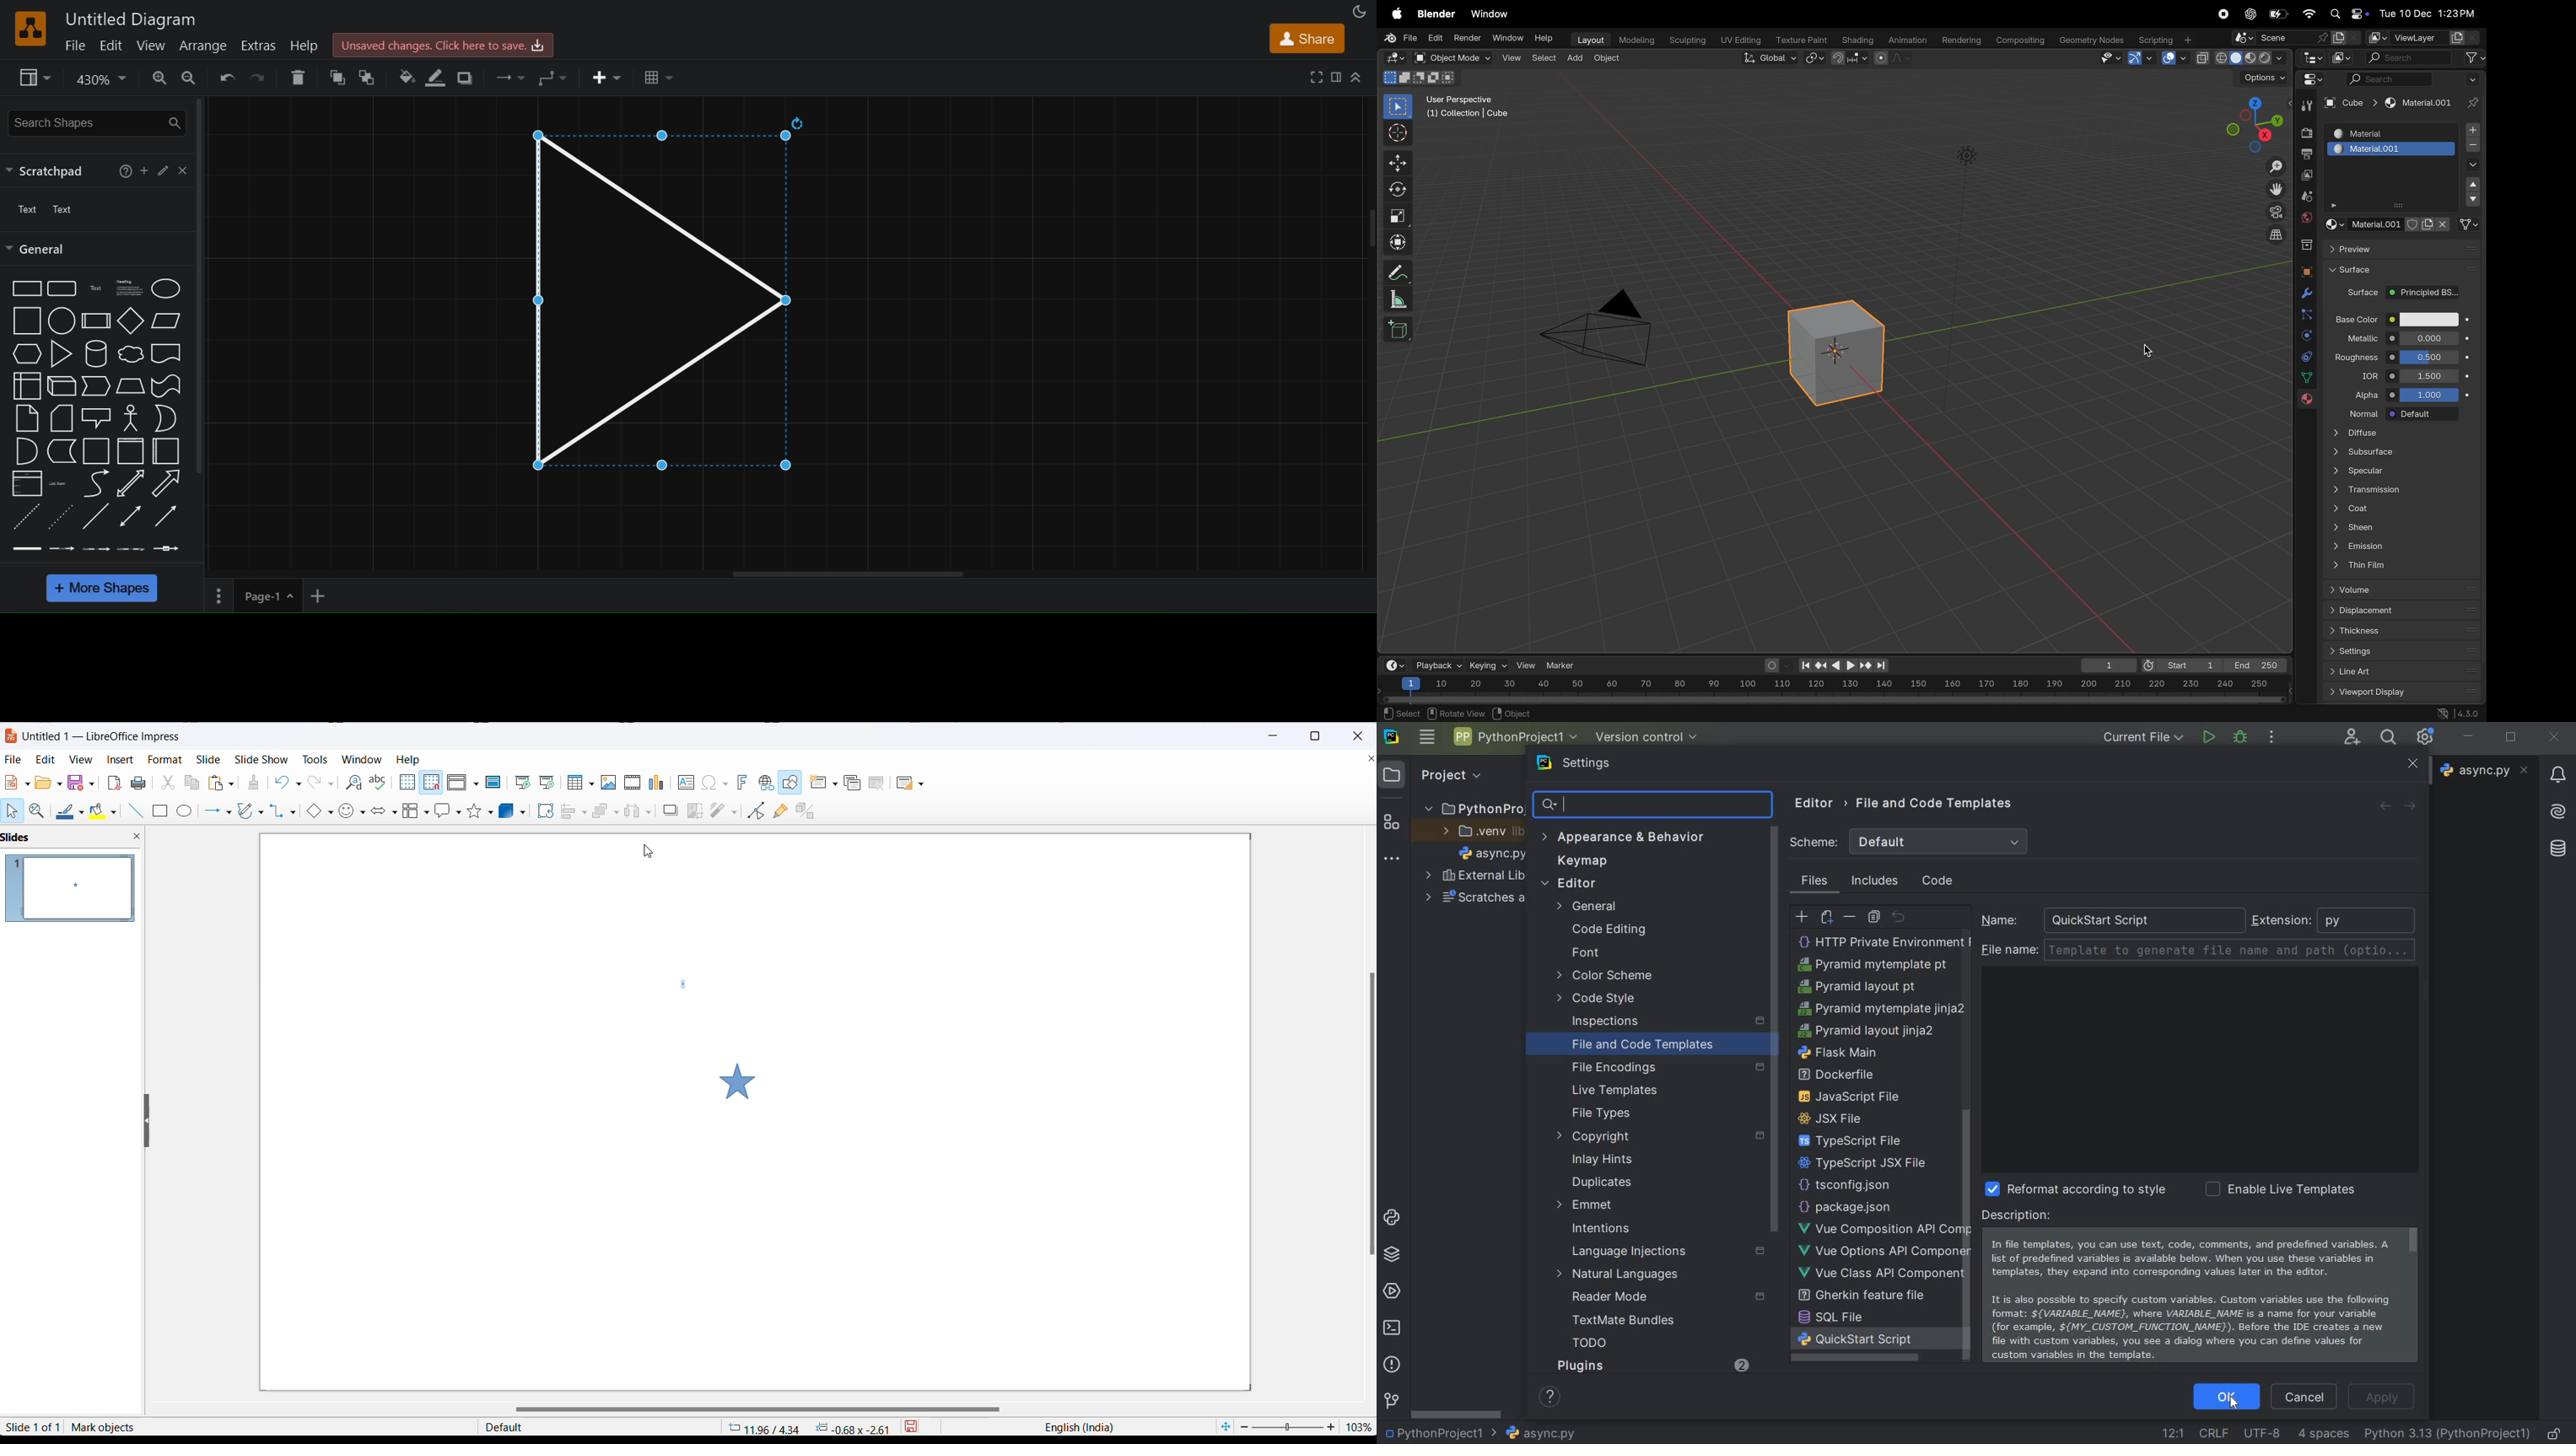  What do you see at coordinates (1836, 1118) in the screenshot?
I see `sass file` at bounding box center [1836, 1118].